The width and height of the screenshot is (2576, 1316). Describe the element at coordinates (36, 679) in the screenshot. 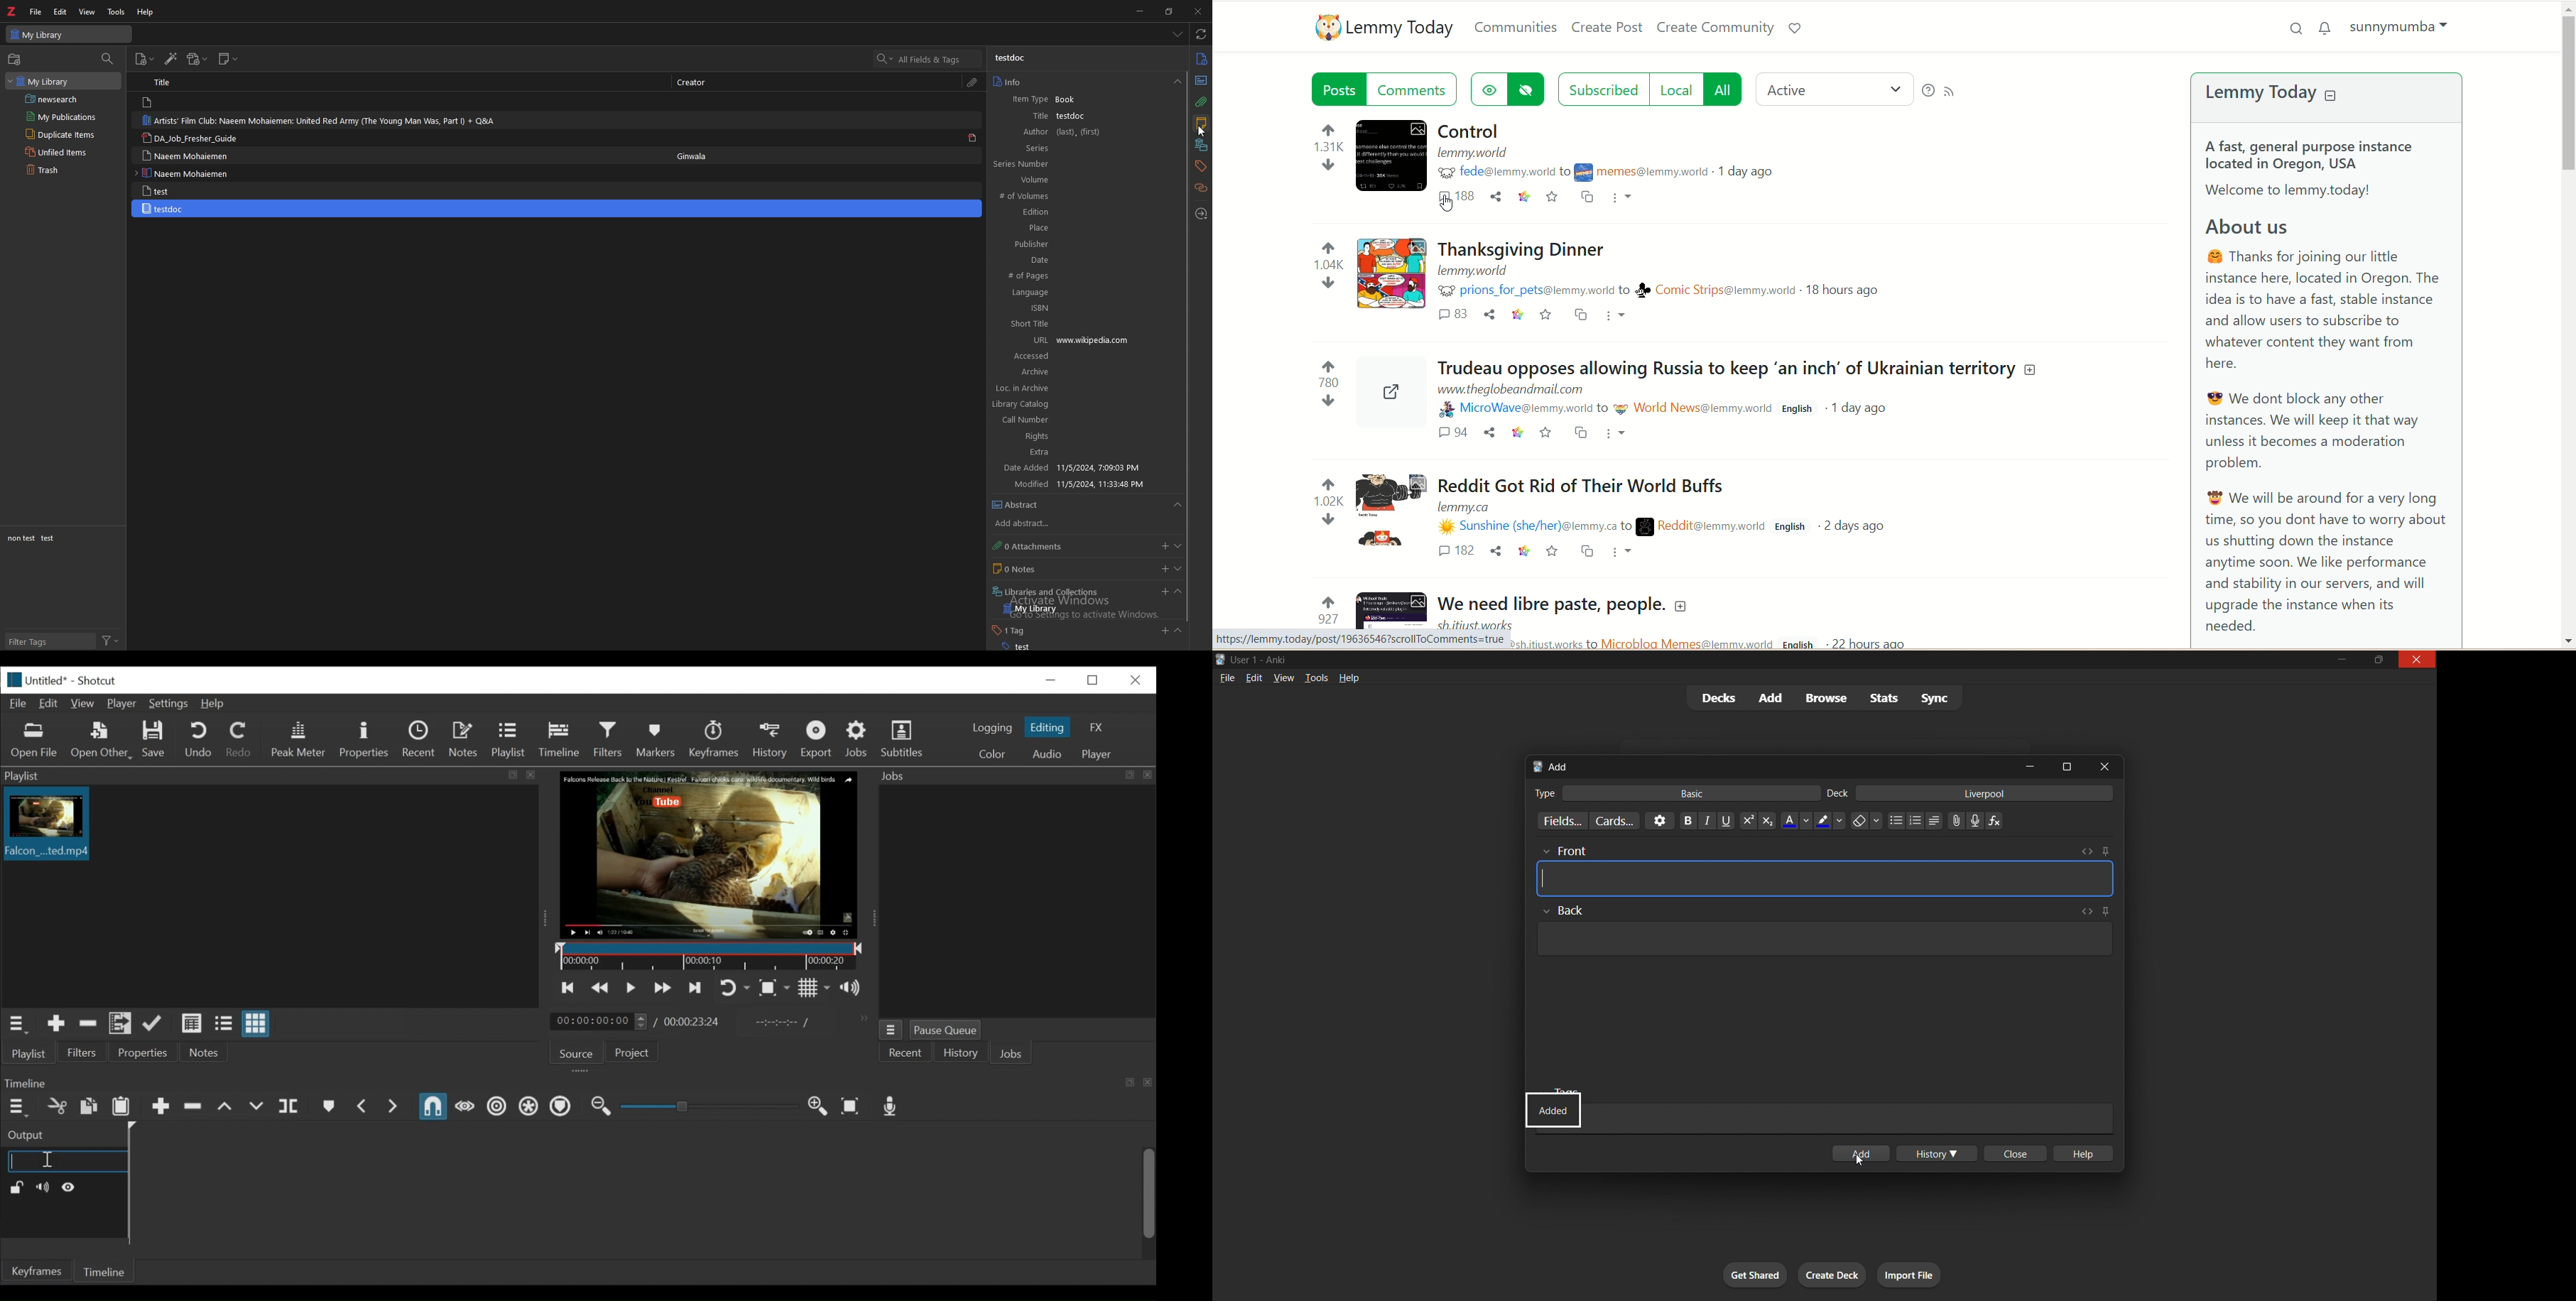

I see `File name` at that location.